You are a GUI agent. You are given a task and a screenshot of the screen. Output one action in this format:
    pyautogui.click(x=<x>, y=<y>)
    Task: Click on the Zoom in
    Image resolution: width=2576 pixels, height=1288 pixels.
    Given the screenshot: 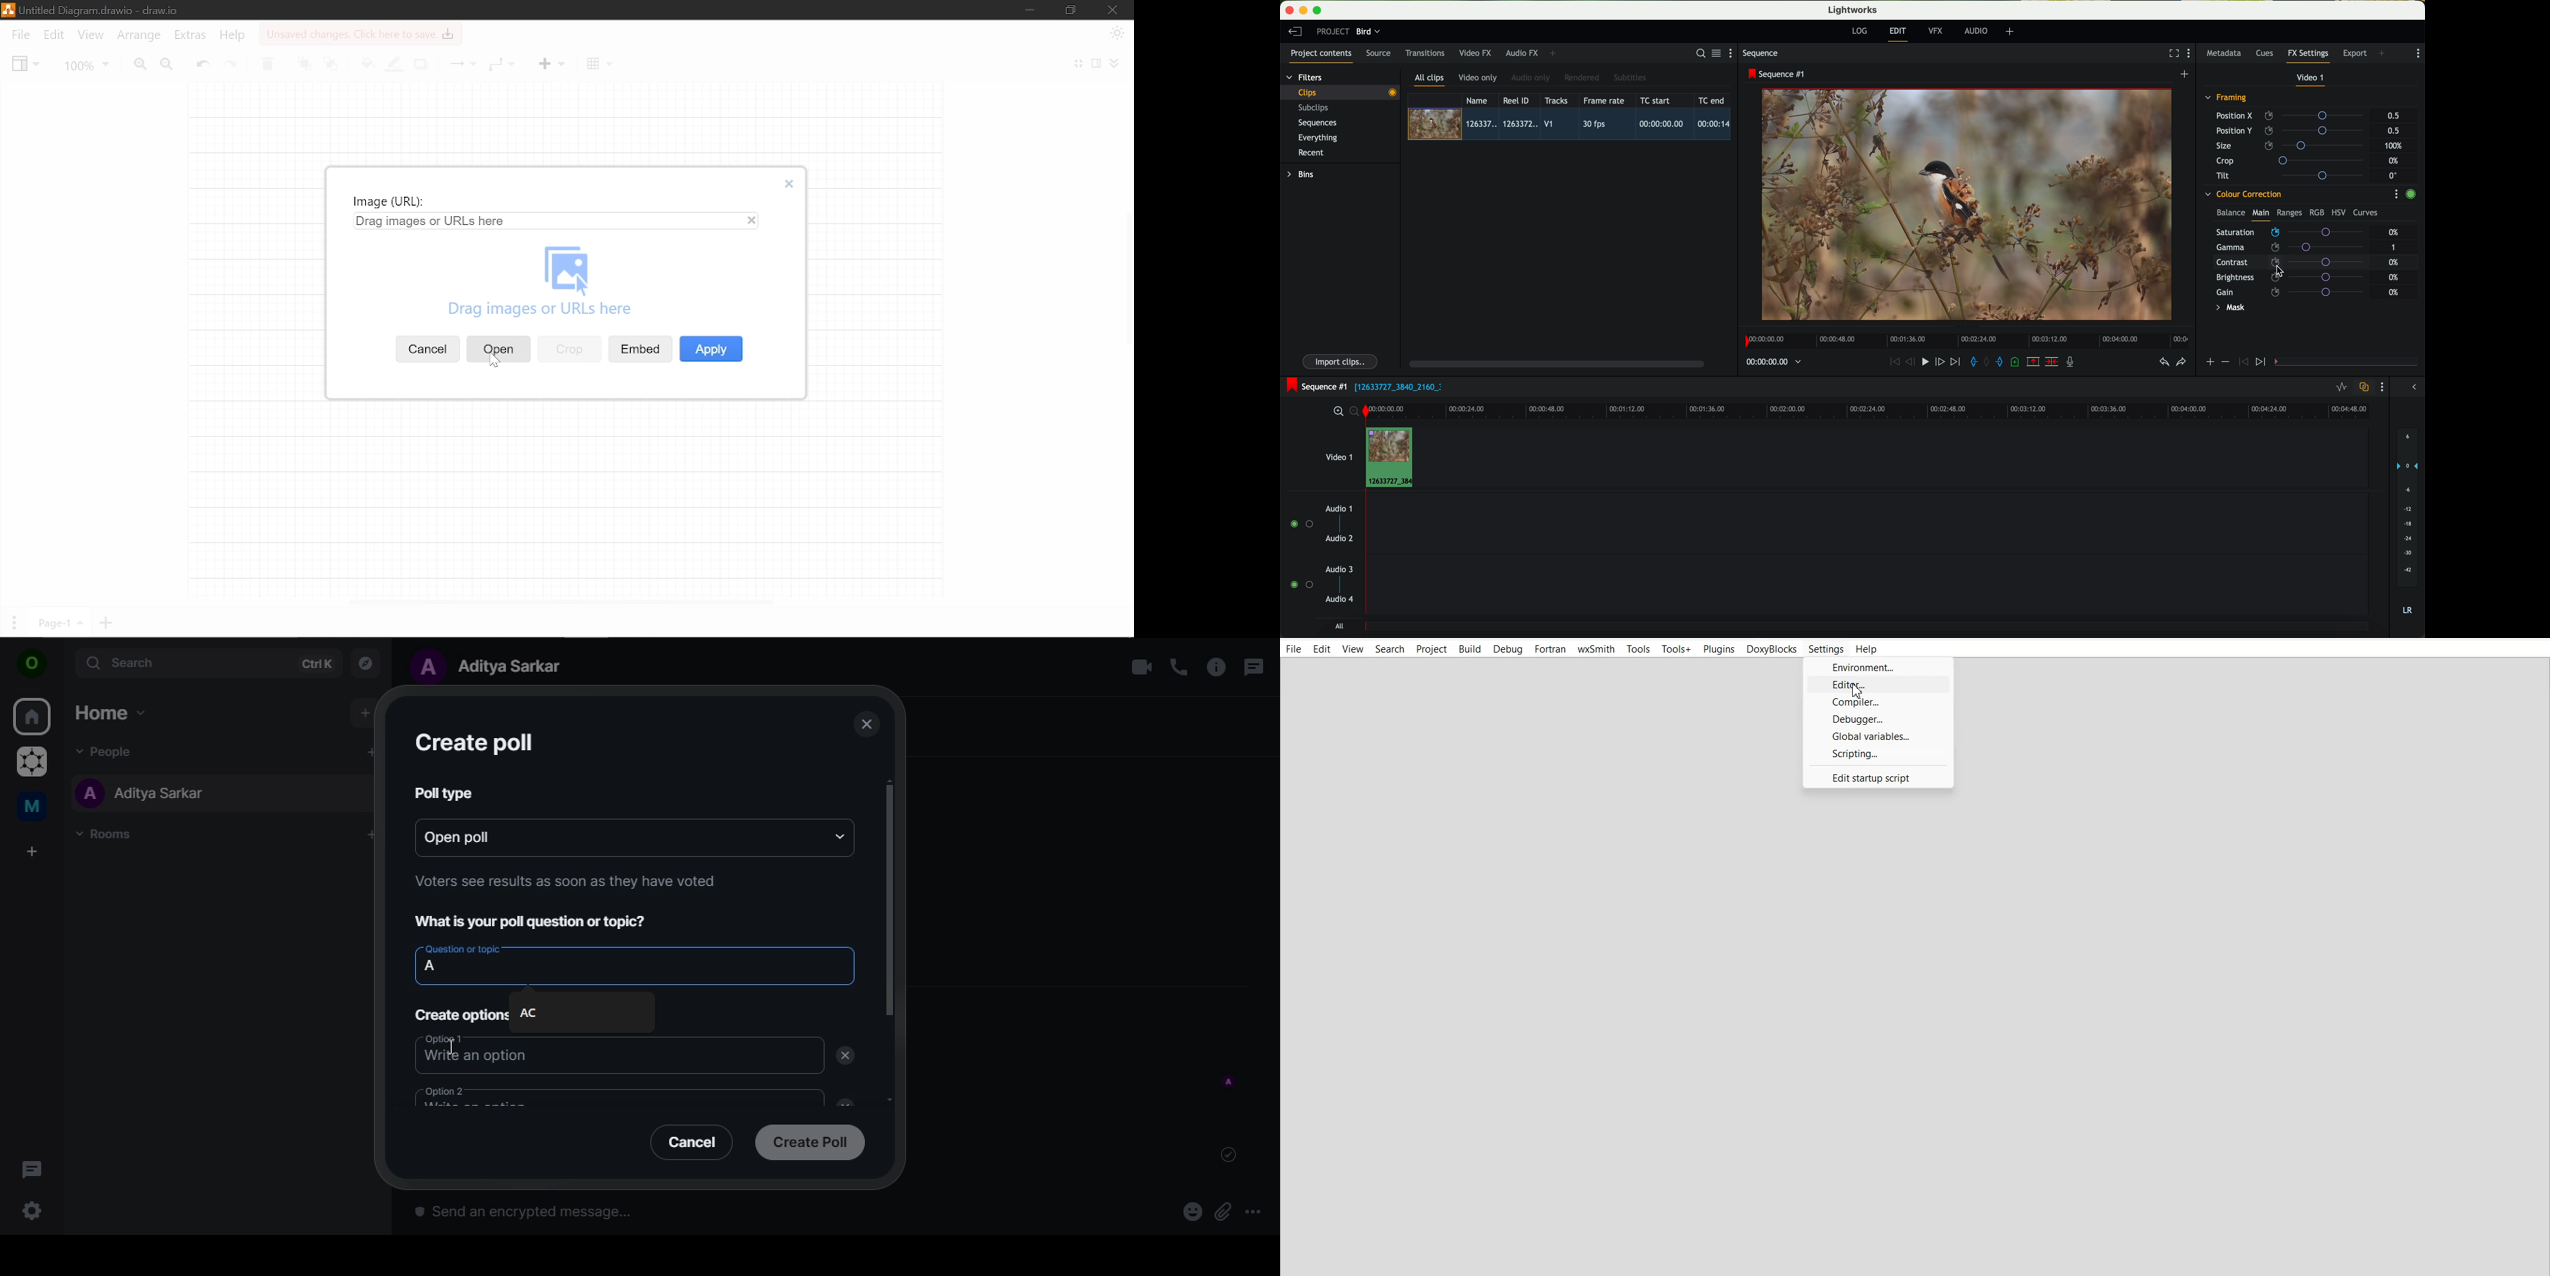 What is the action you would take?
    pyautogui.click(x=136, y=64)
    